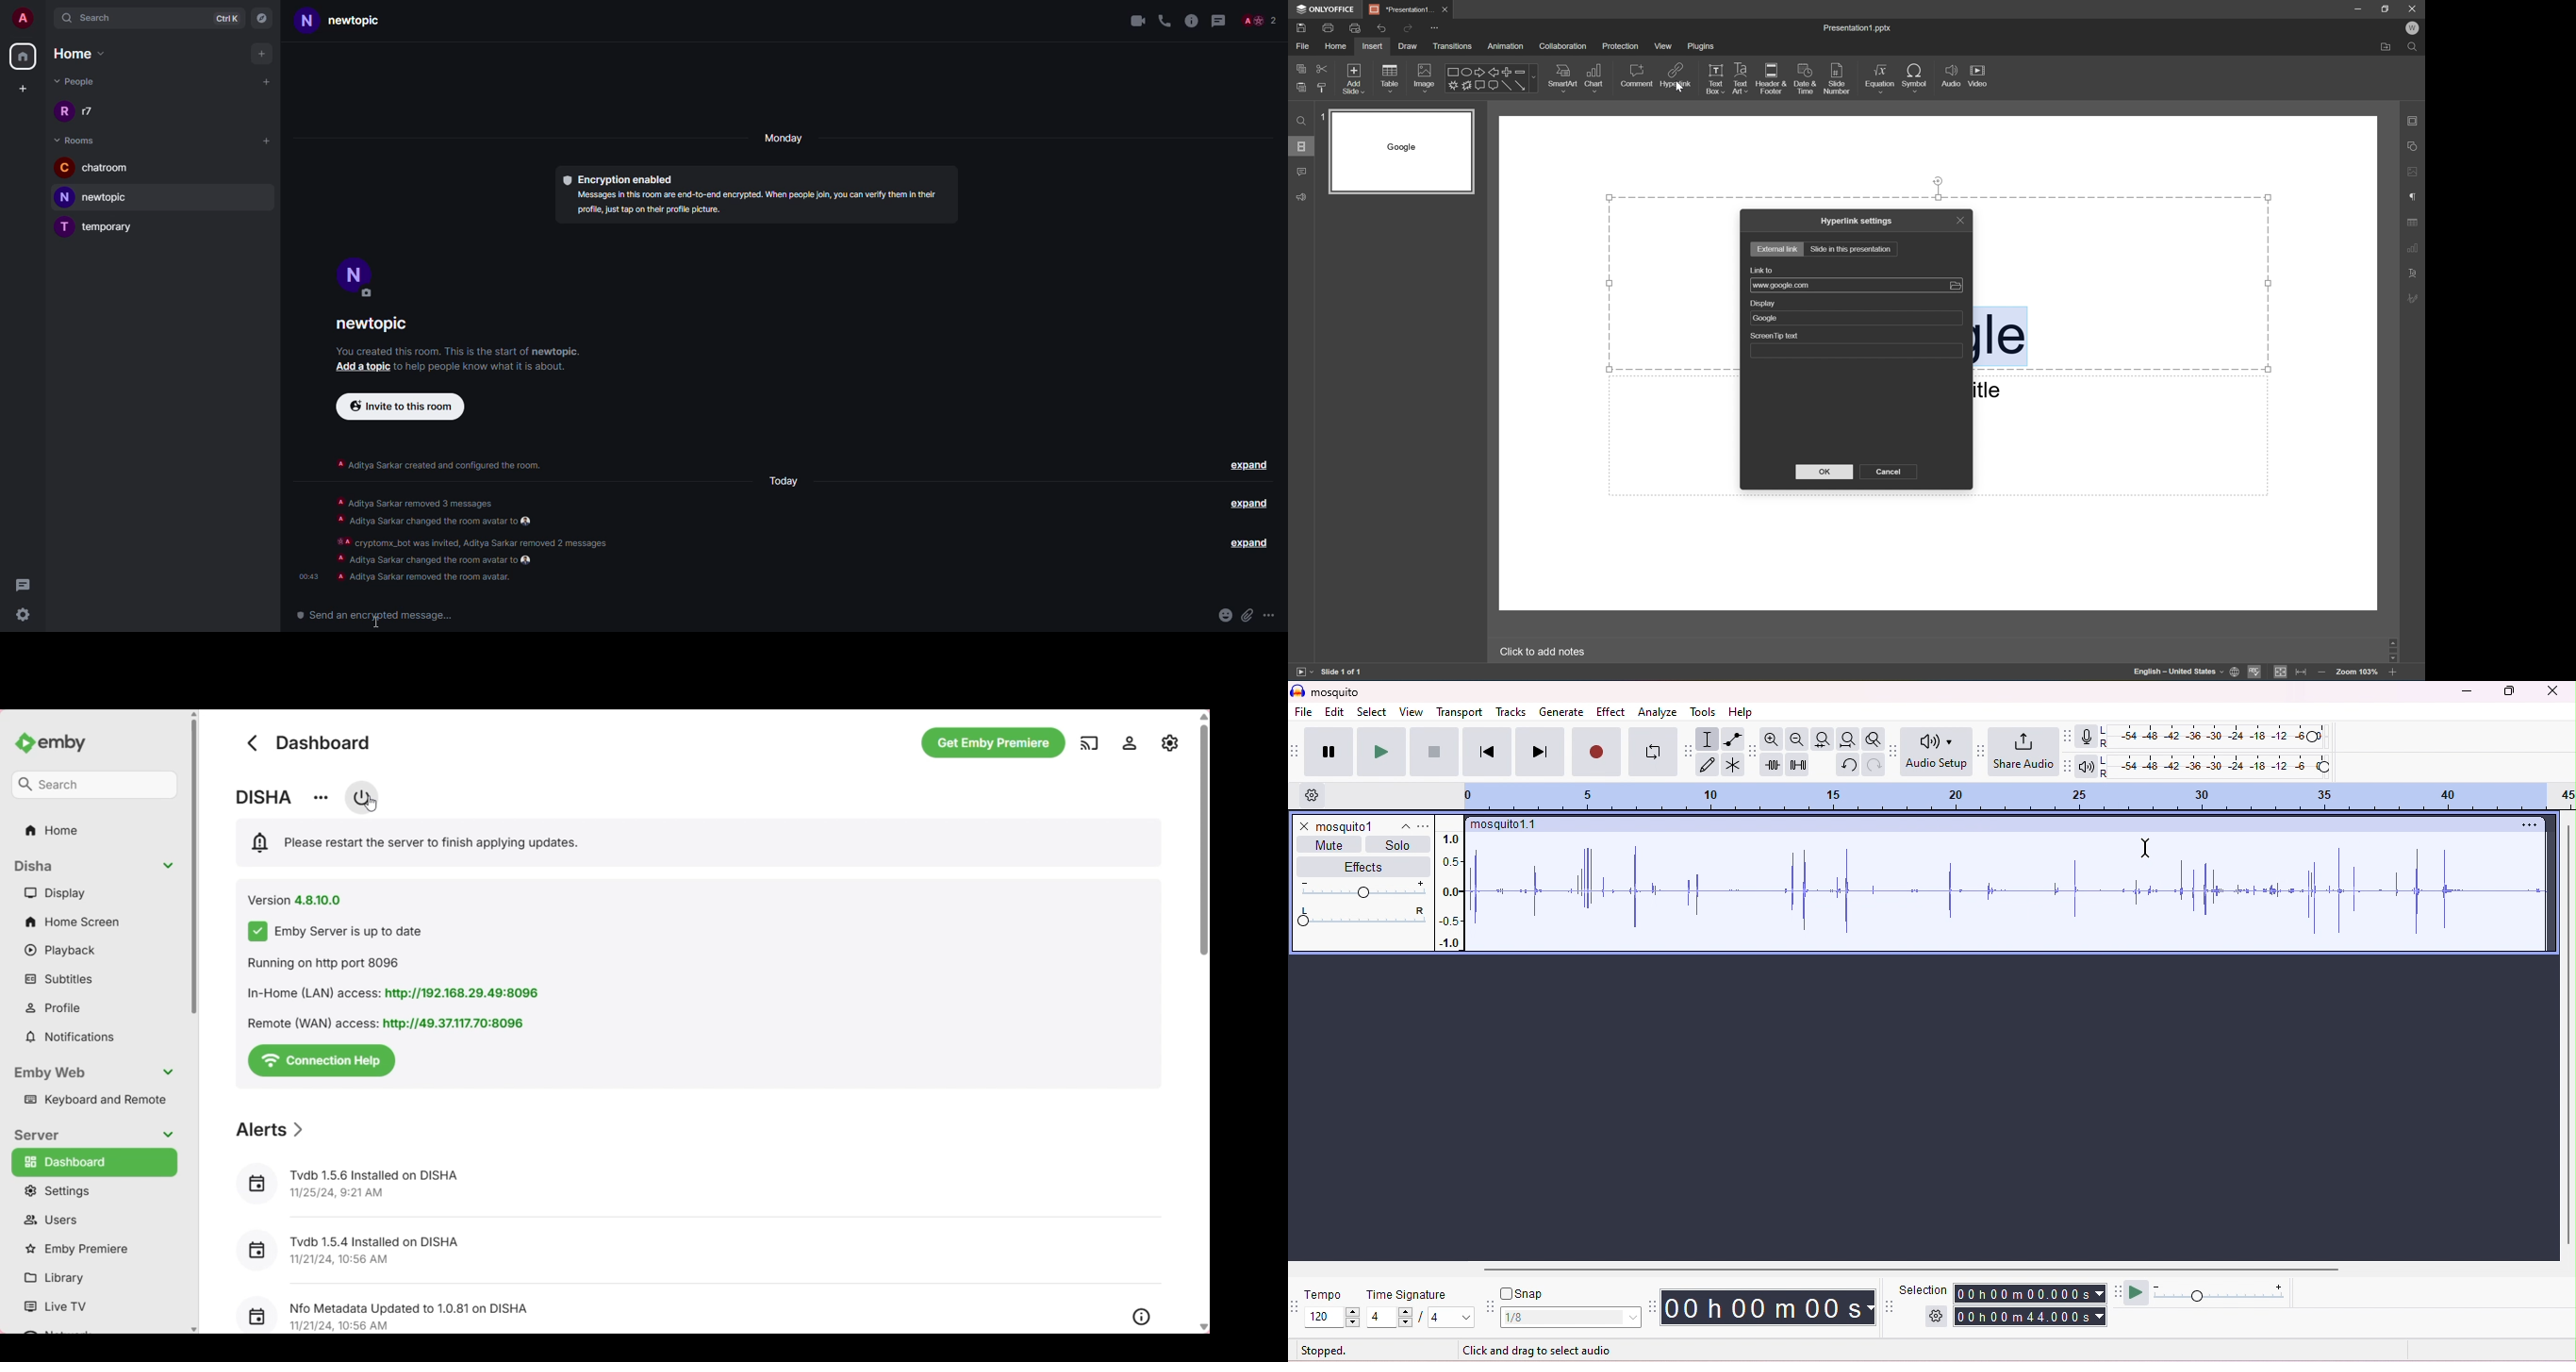 The height and width of the screenshot is (1372, 2576). I want to click on tools tool bar, so click(1691, 751).